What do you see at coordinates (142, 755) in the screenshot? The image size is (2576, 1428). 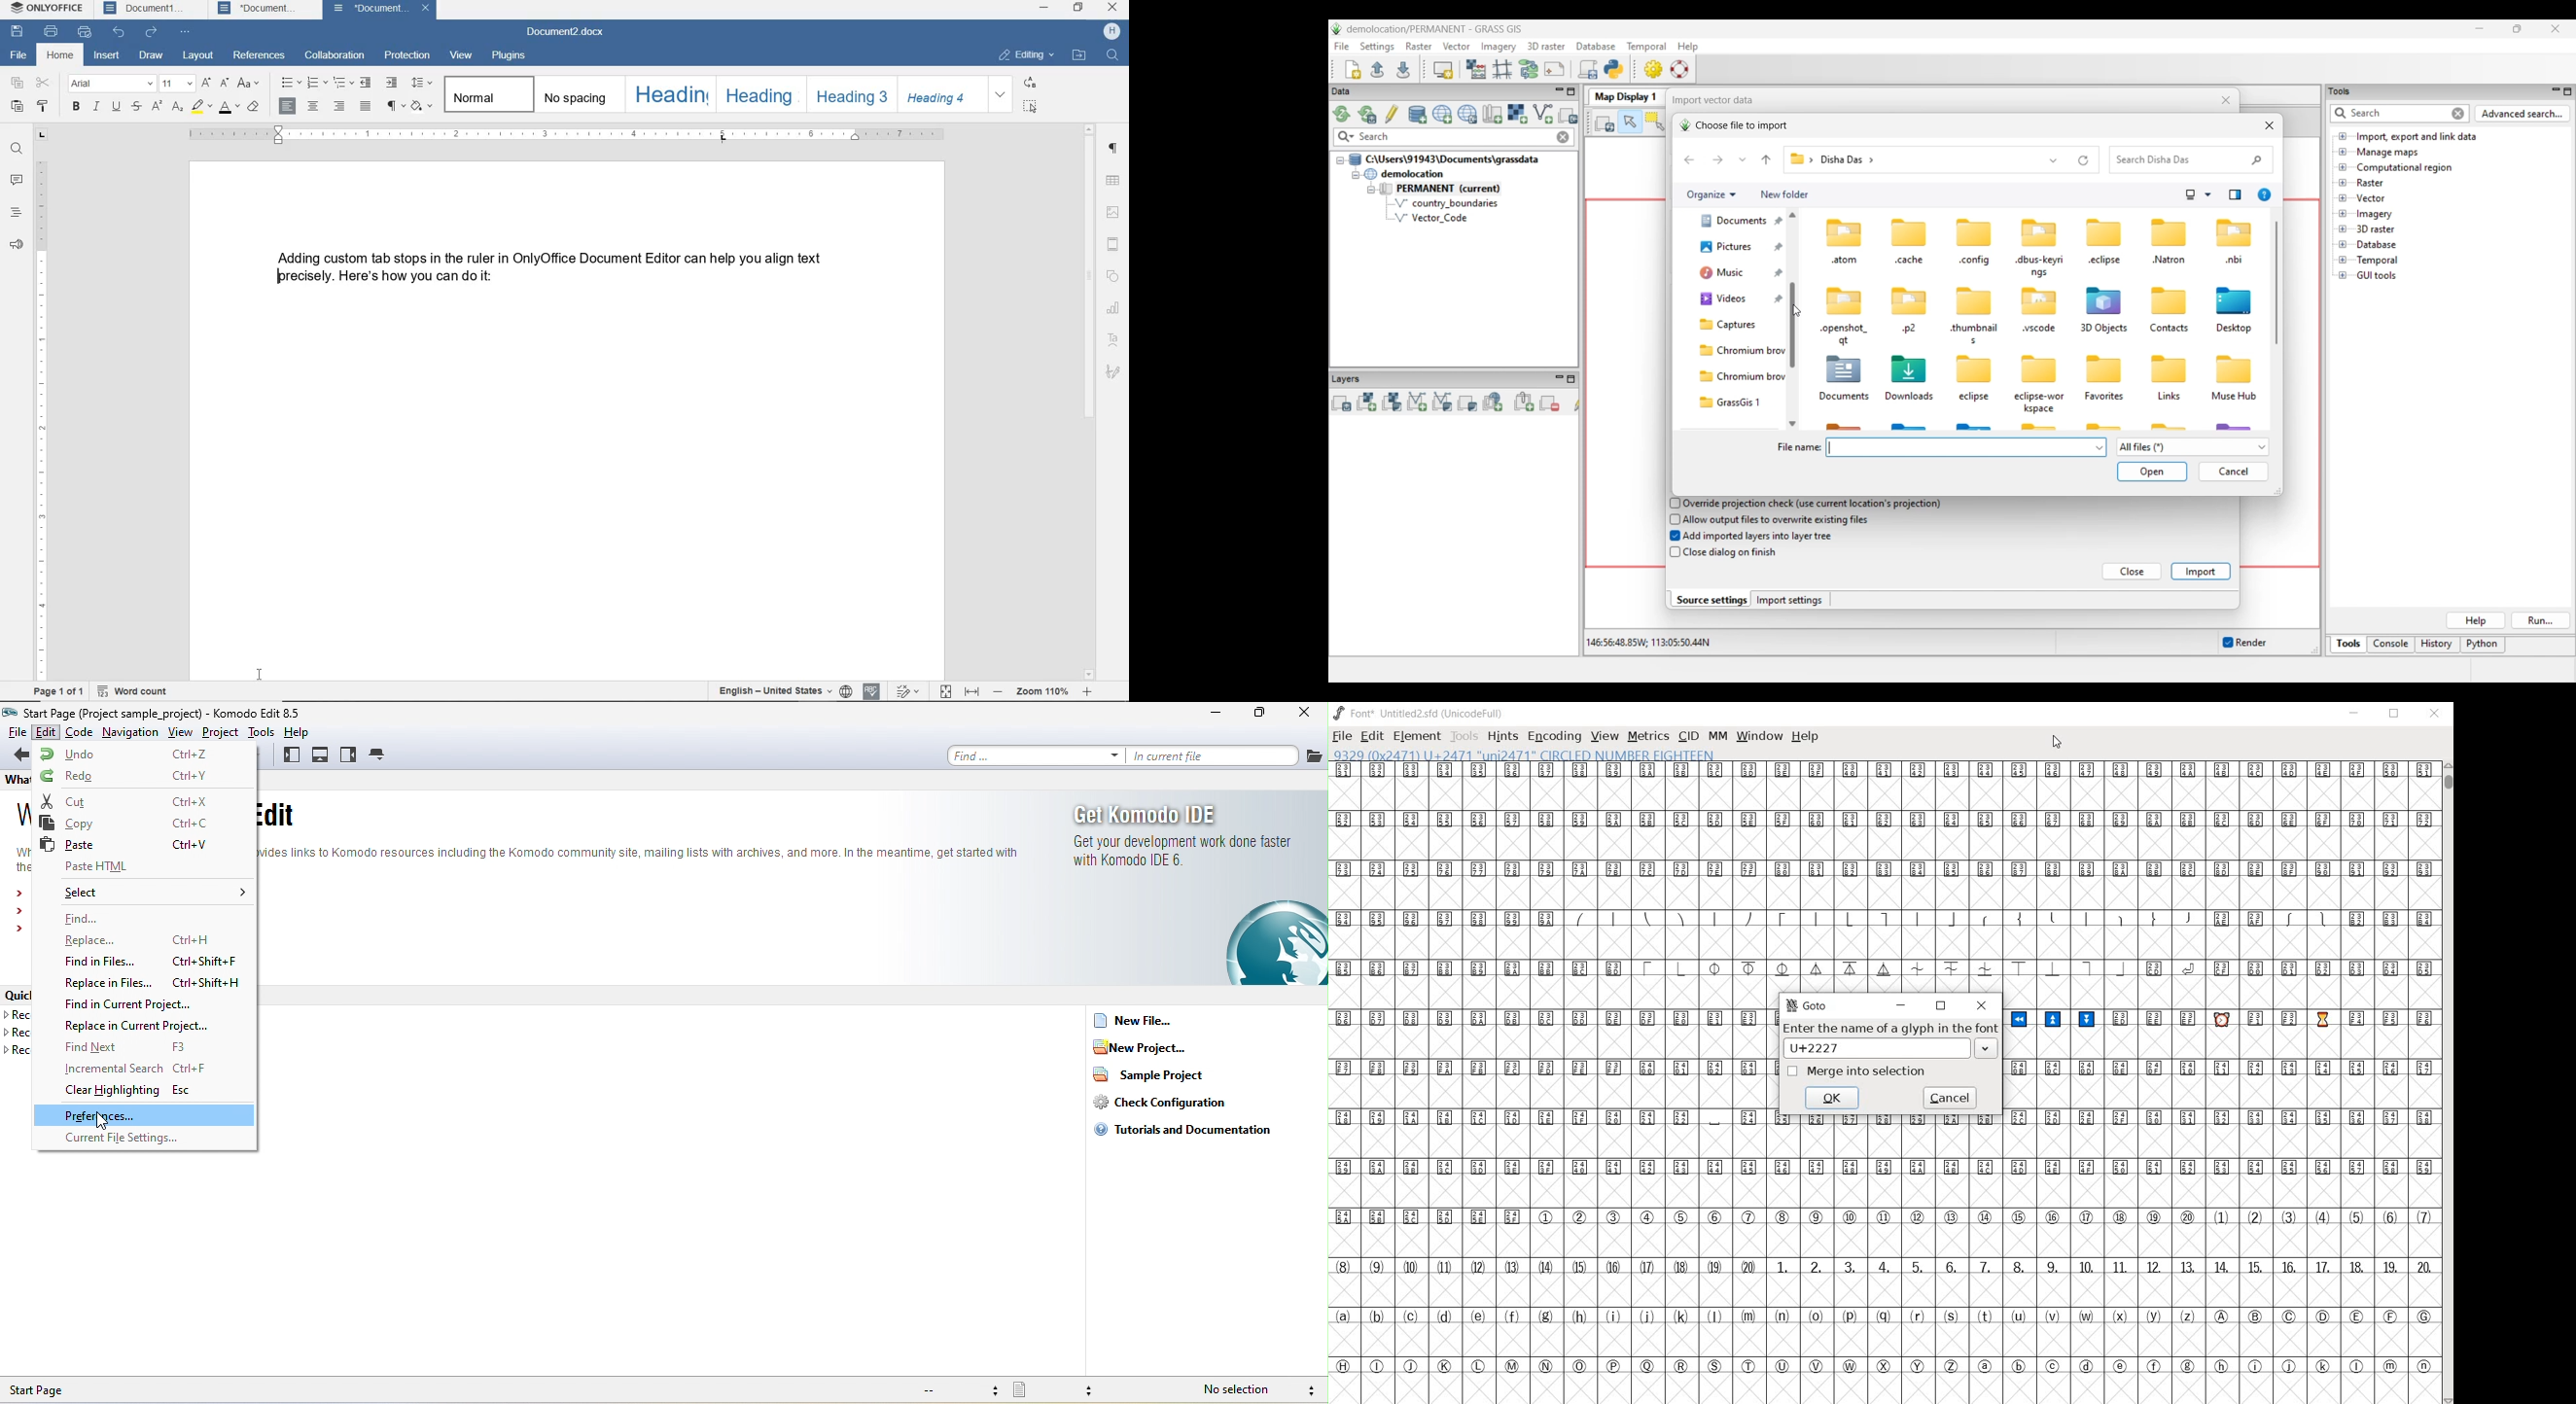 I see `undo` at bounding box center [142, 755].